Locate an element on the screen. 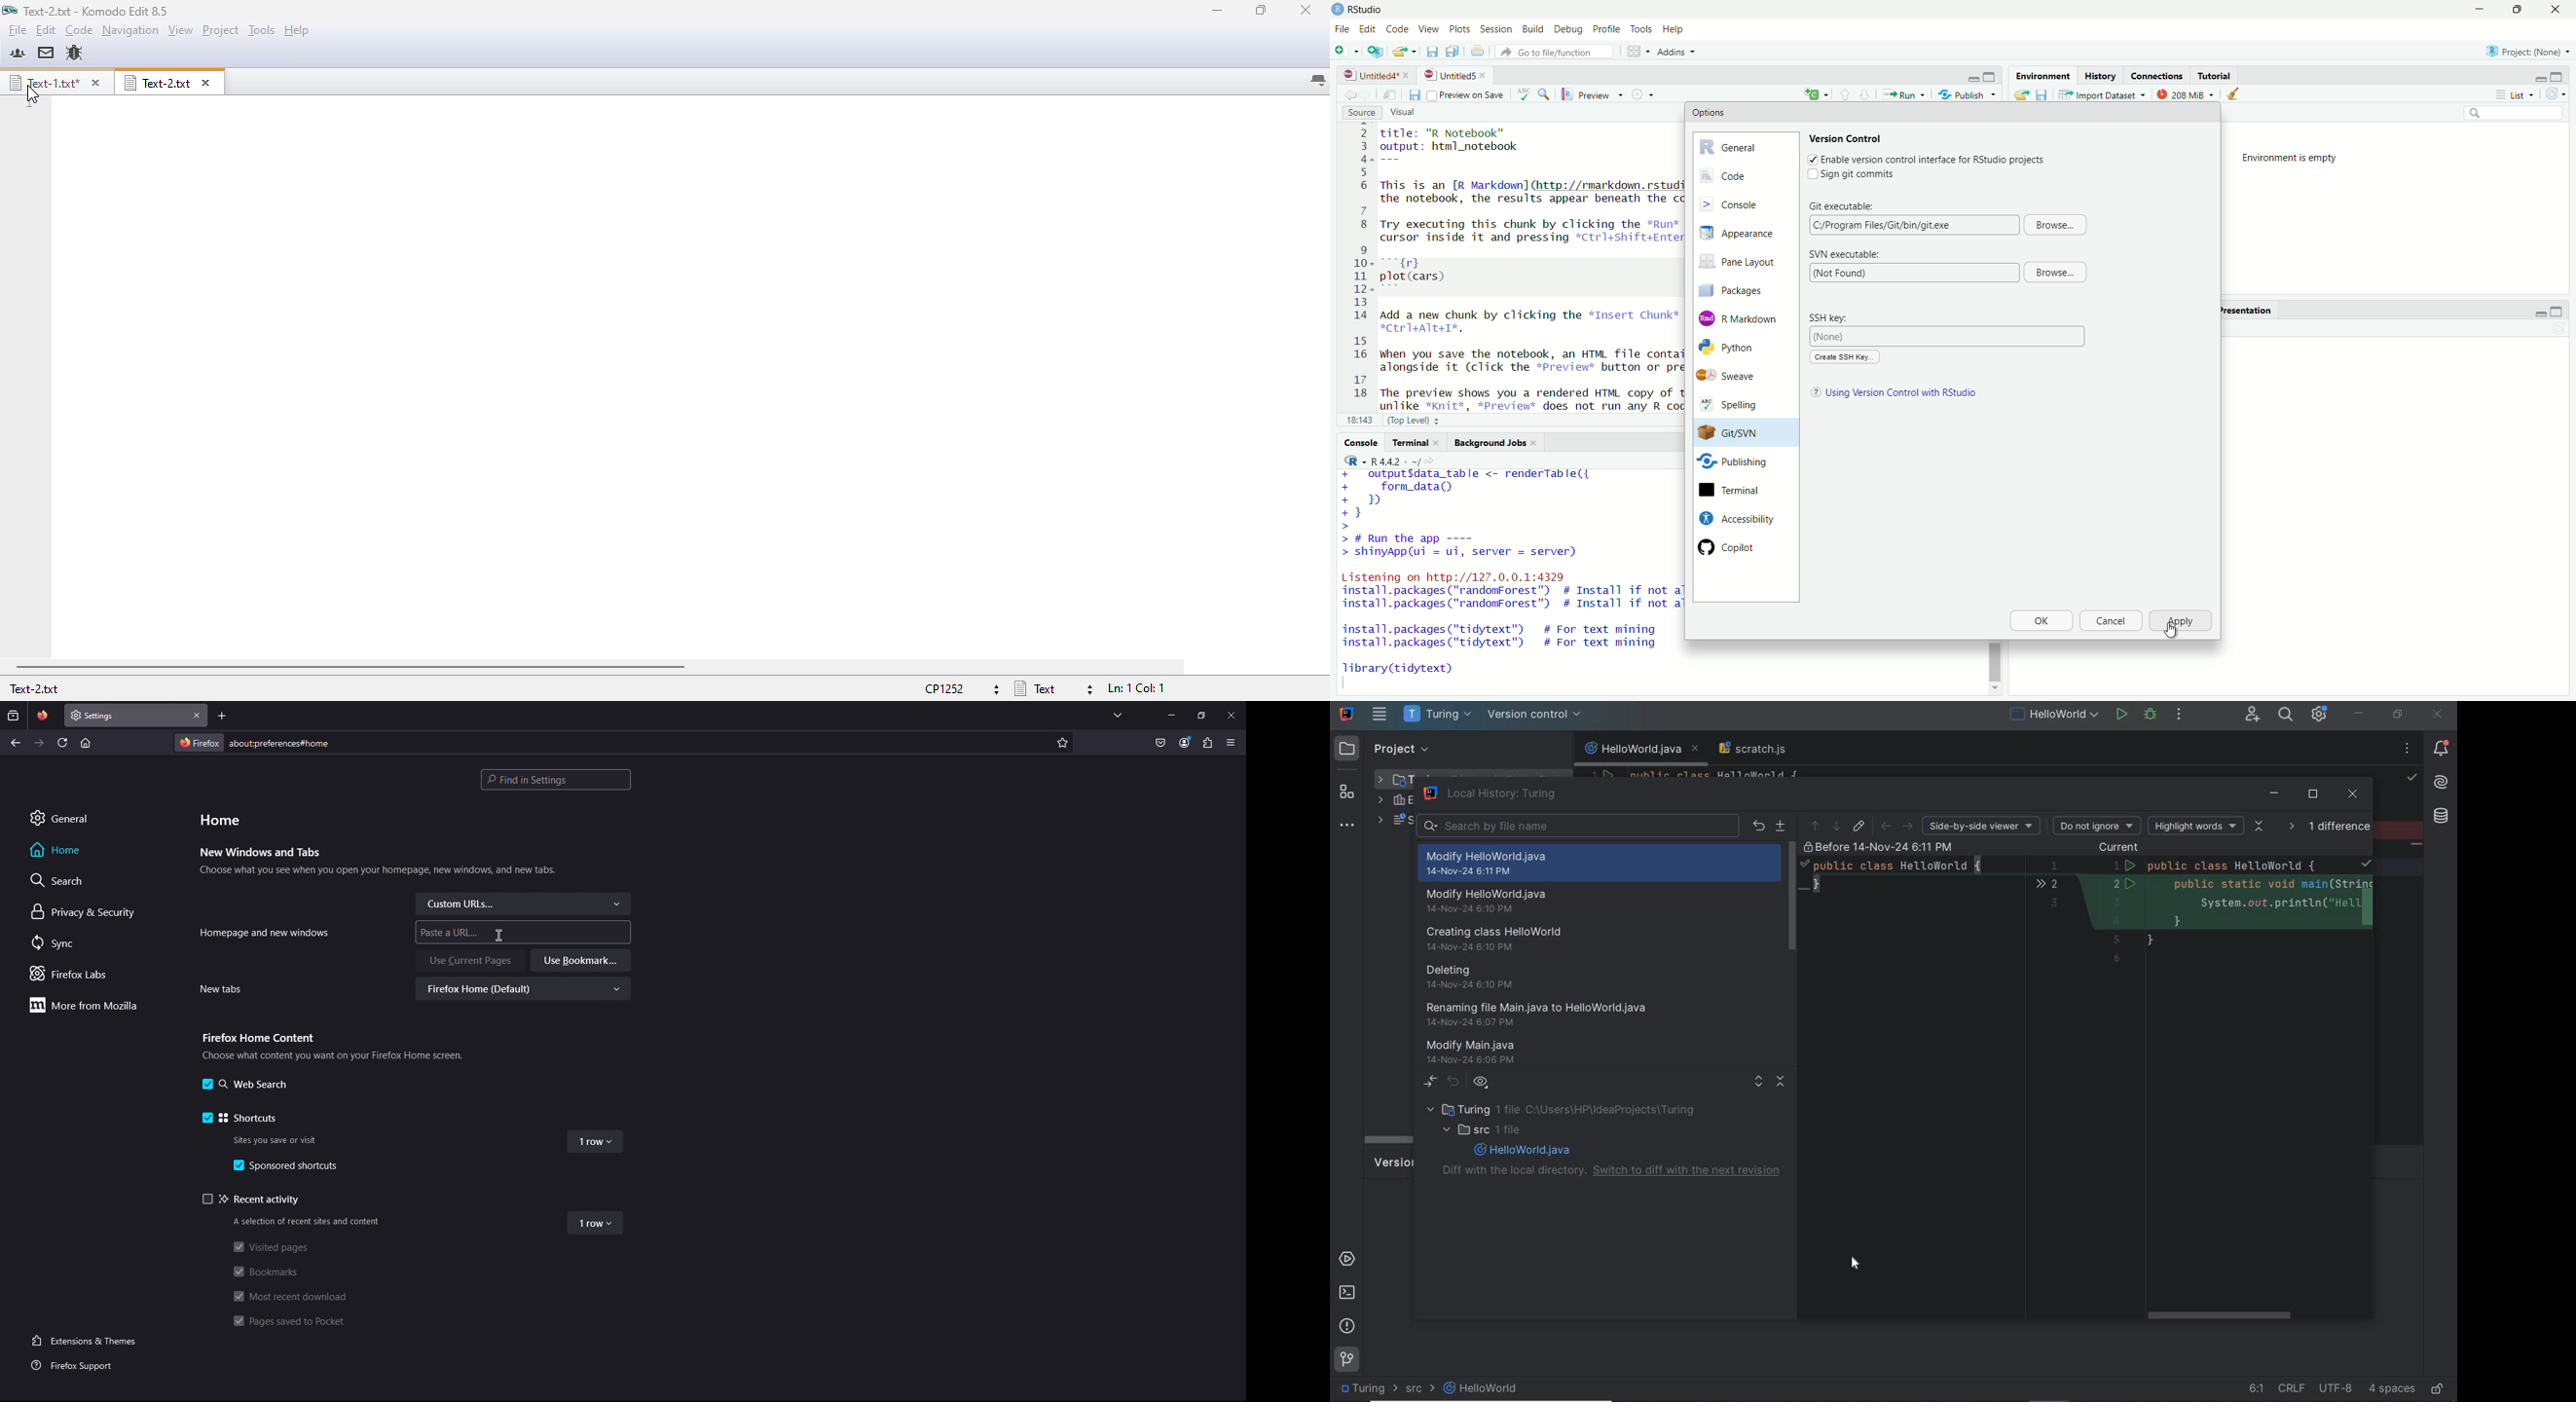  Appearance is located at coordinates (1744, 234).